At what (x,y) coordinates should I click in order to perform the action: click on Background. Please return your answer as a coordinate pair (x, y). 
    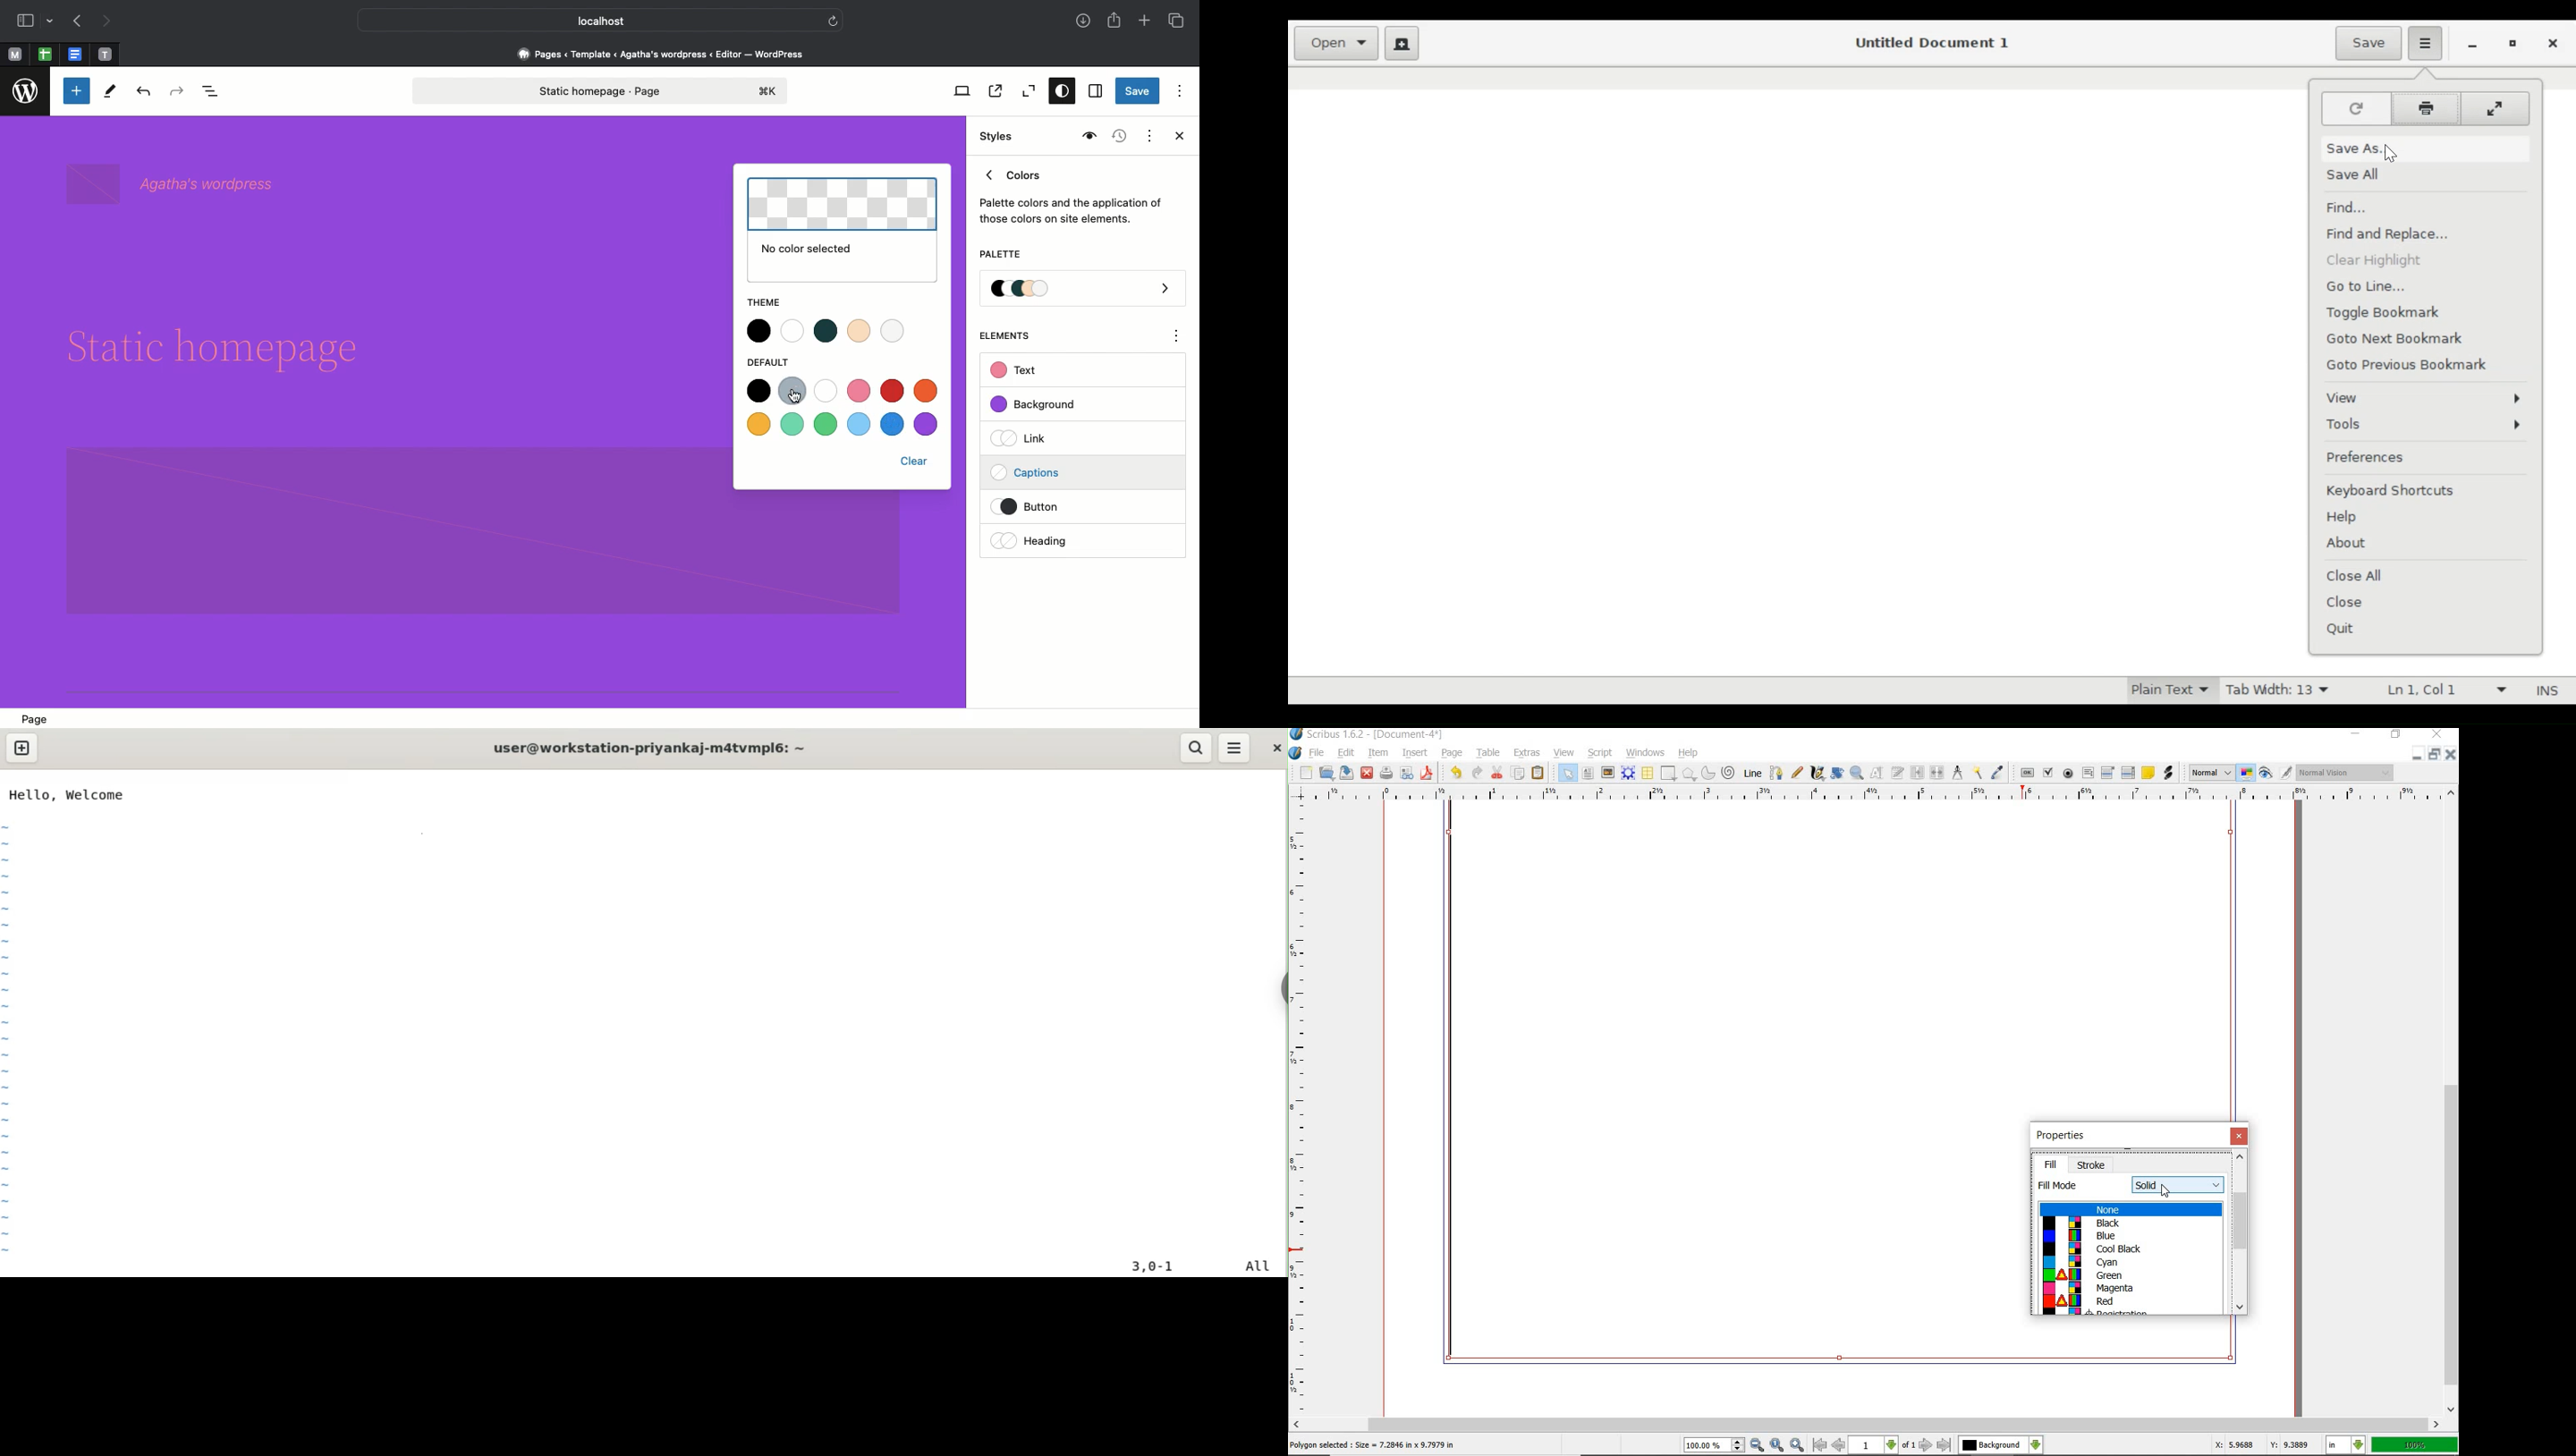
    Looking at the image, I should click on (2001, 1446).